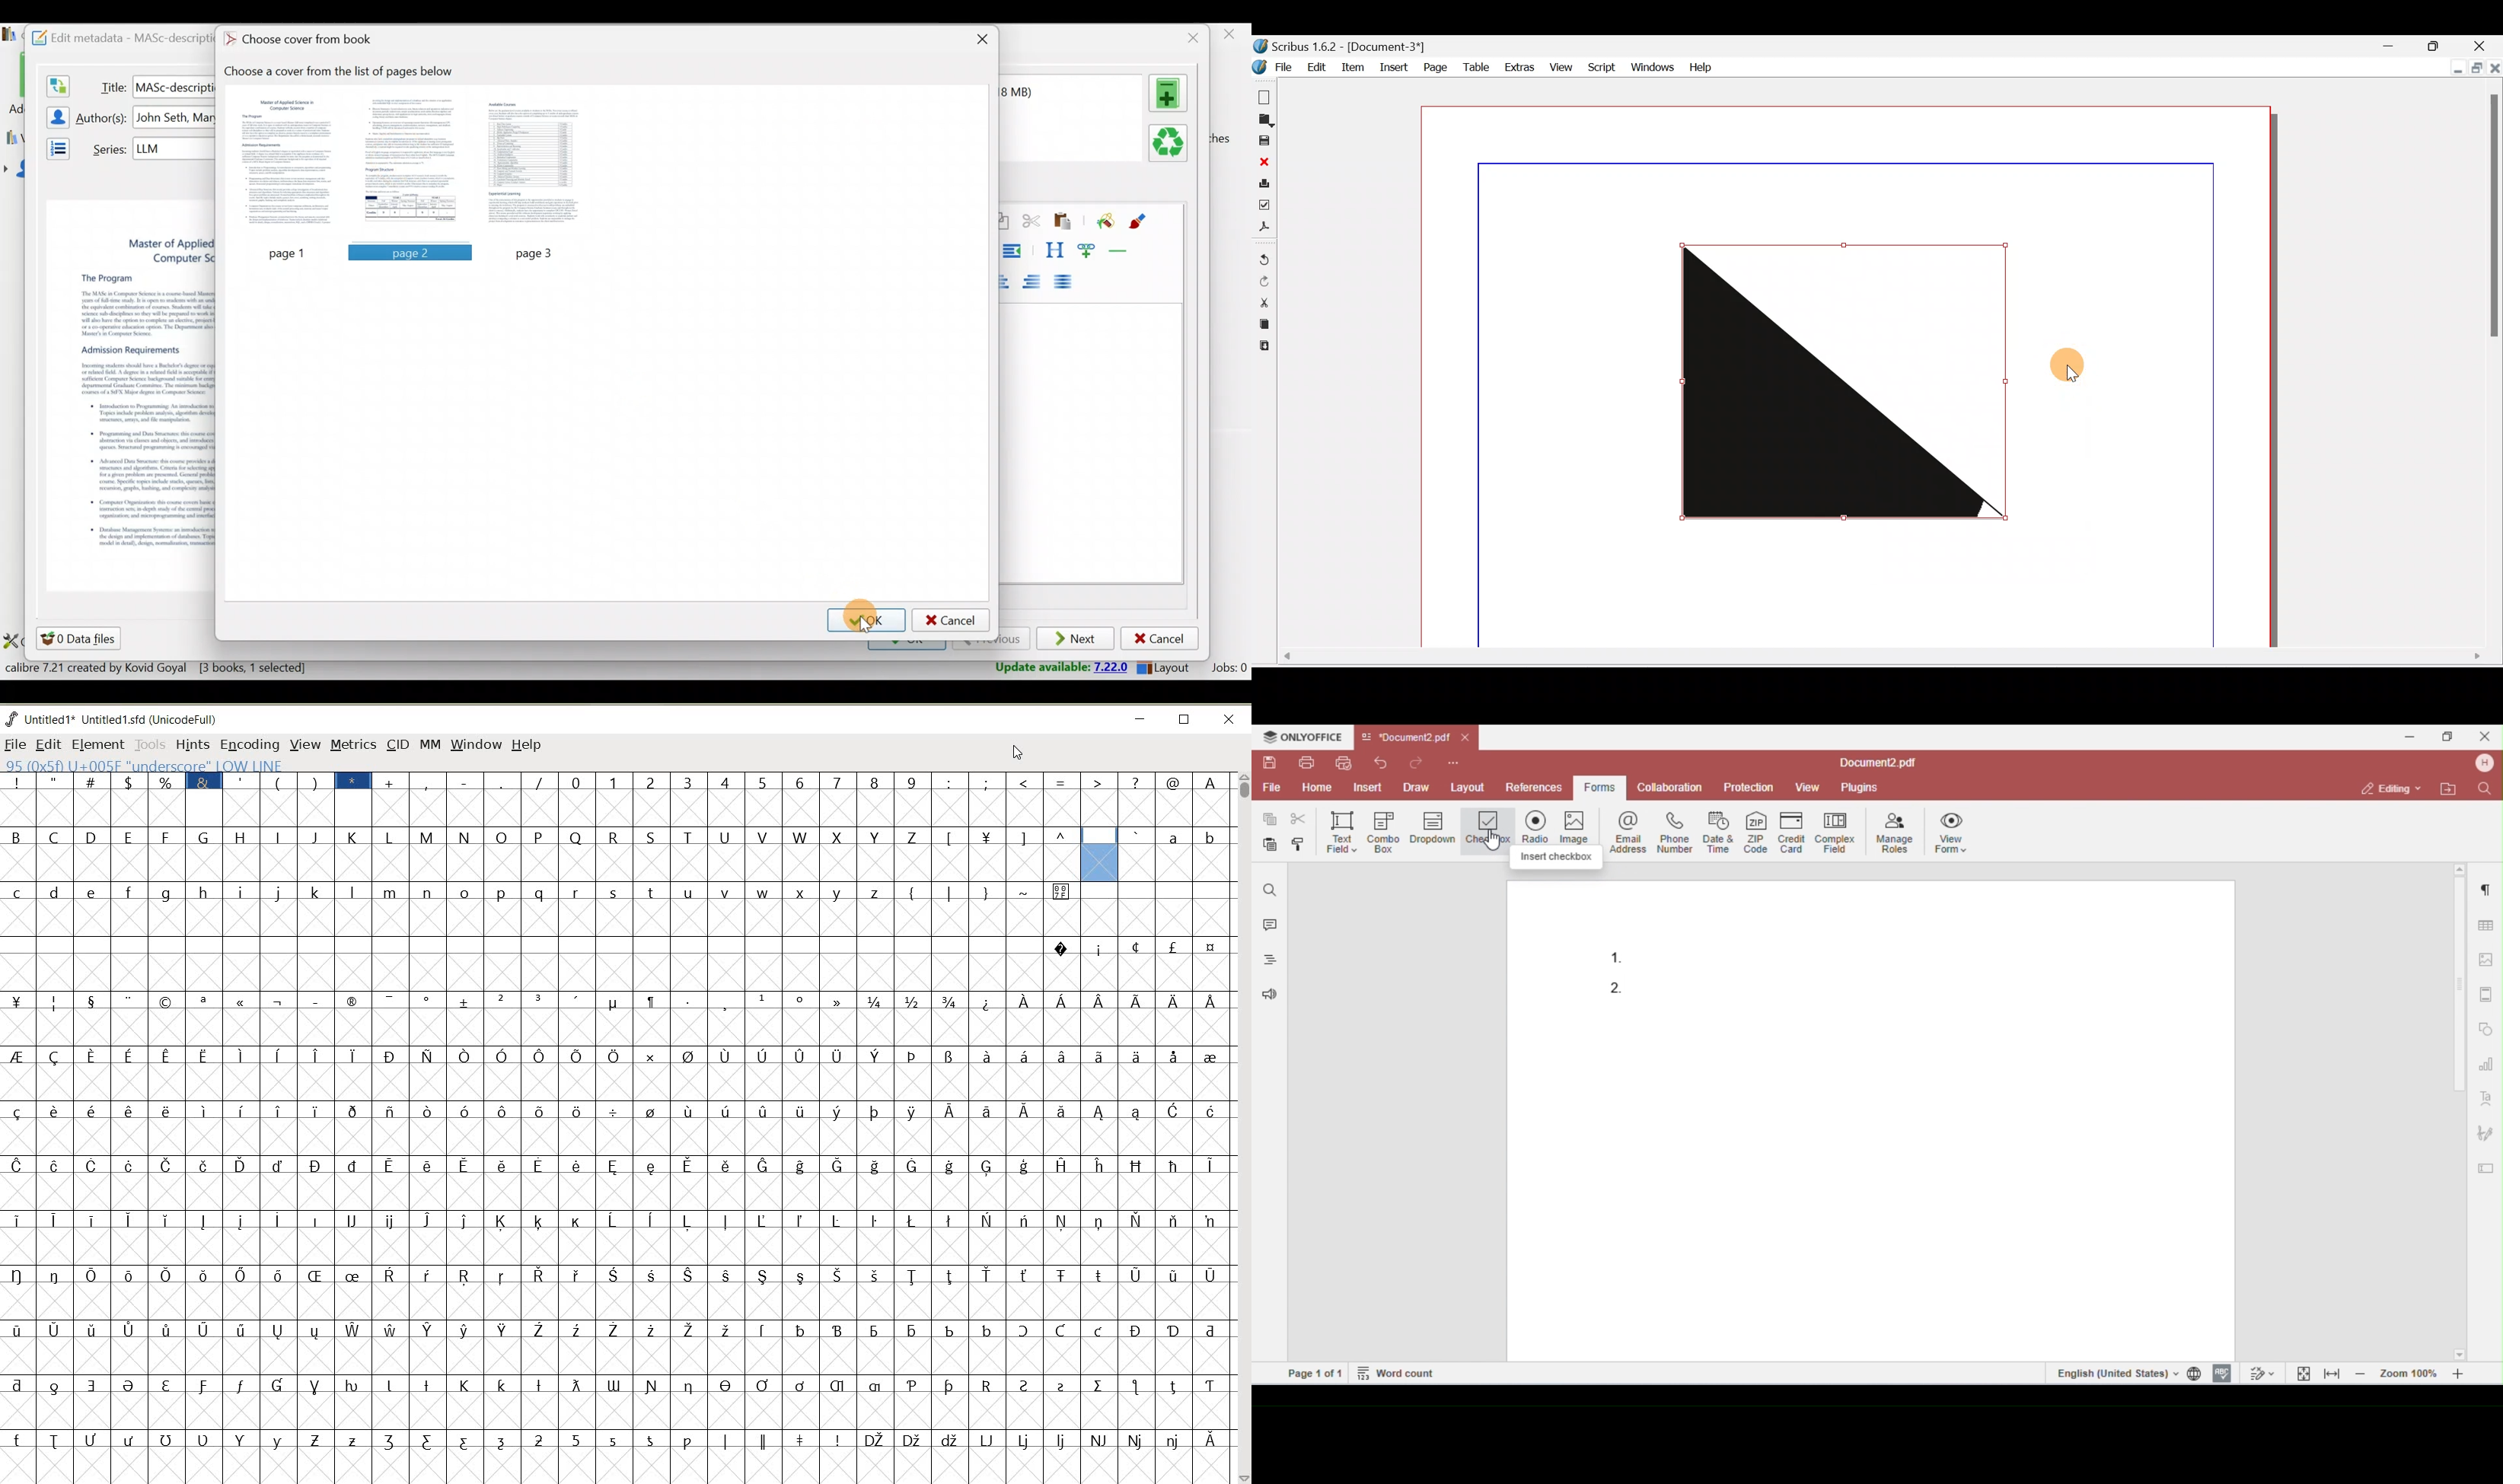 Image resolution: width=2520 pixels, height=1484 pixels. Describe the element at coordinates (1264, 140) in the screenshot. I see `Save` at that location.